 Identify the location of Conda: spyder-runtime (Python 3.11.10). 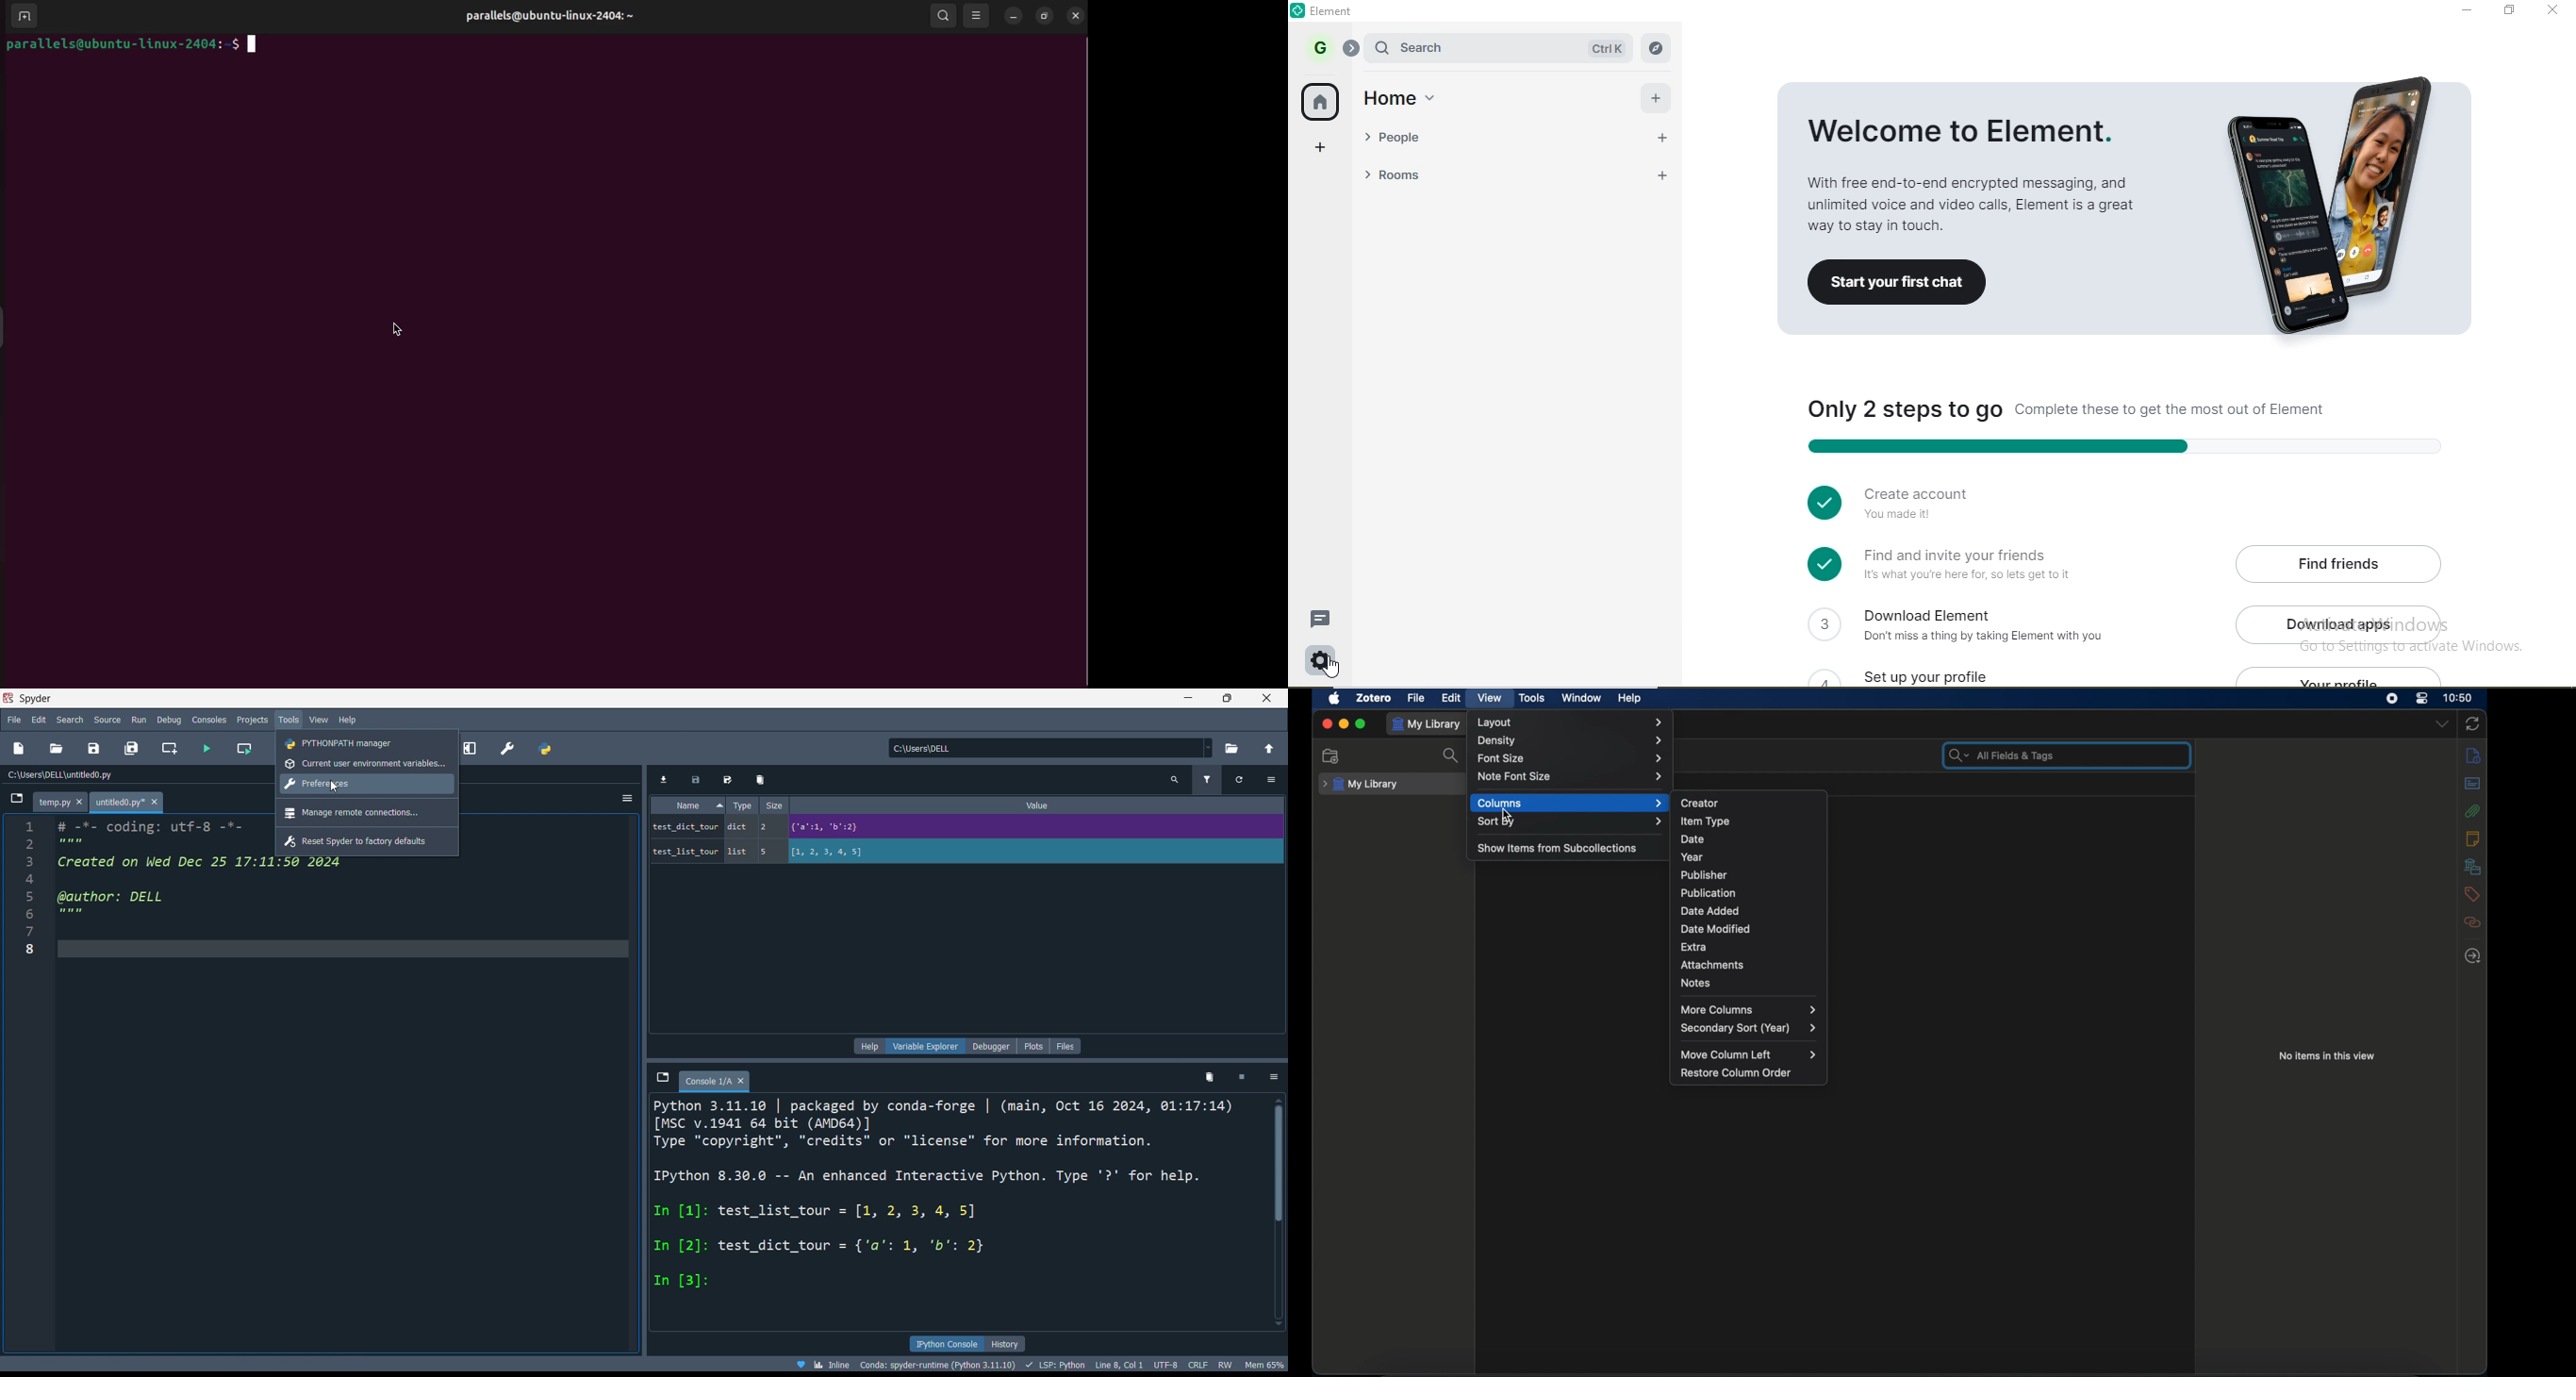
(936, 1364).